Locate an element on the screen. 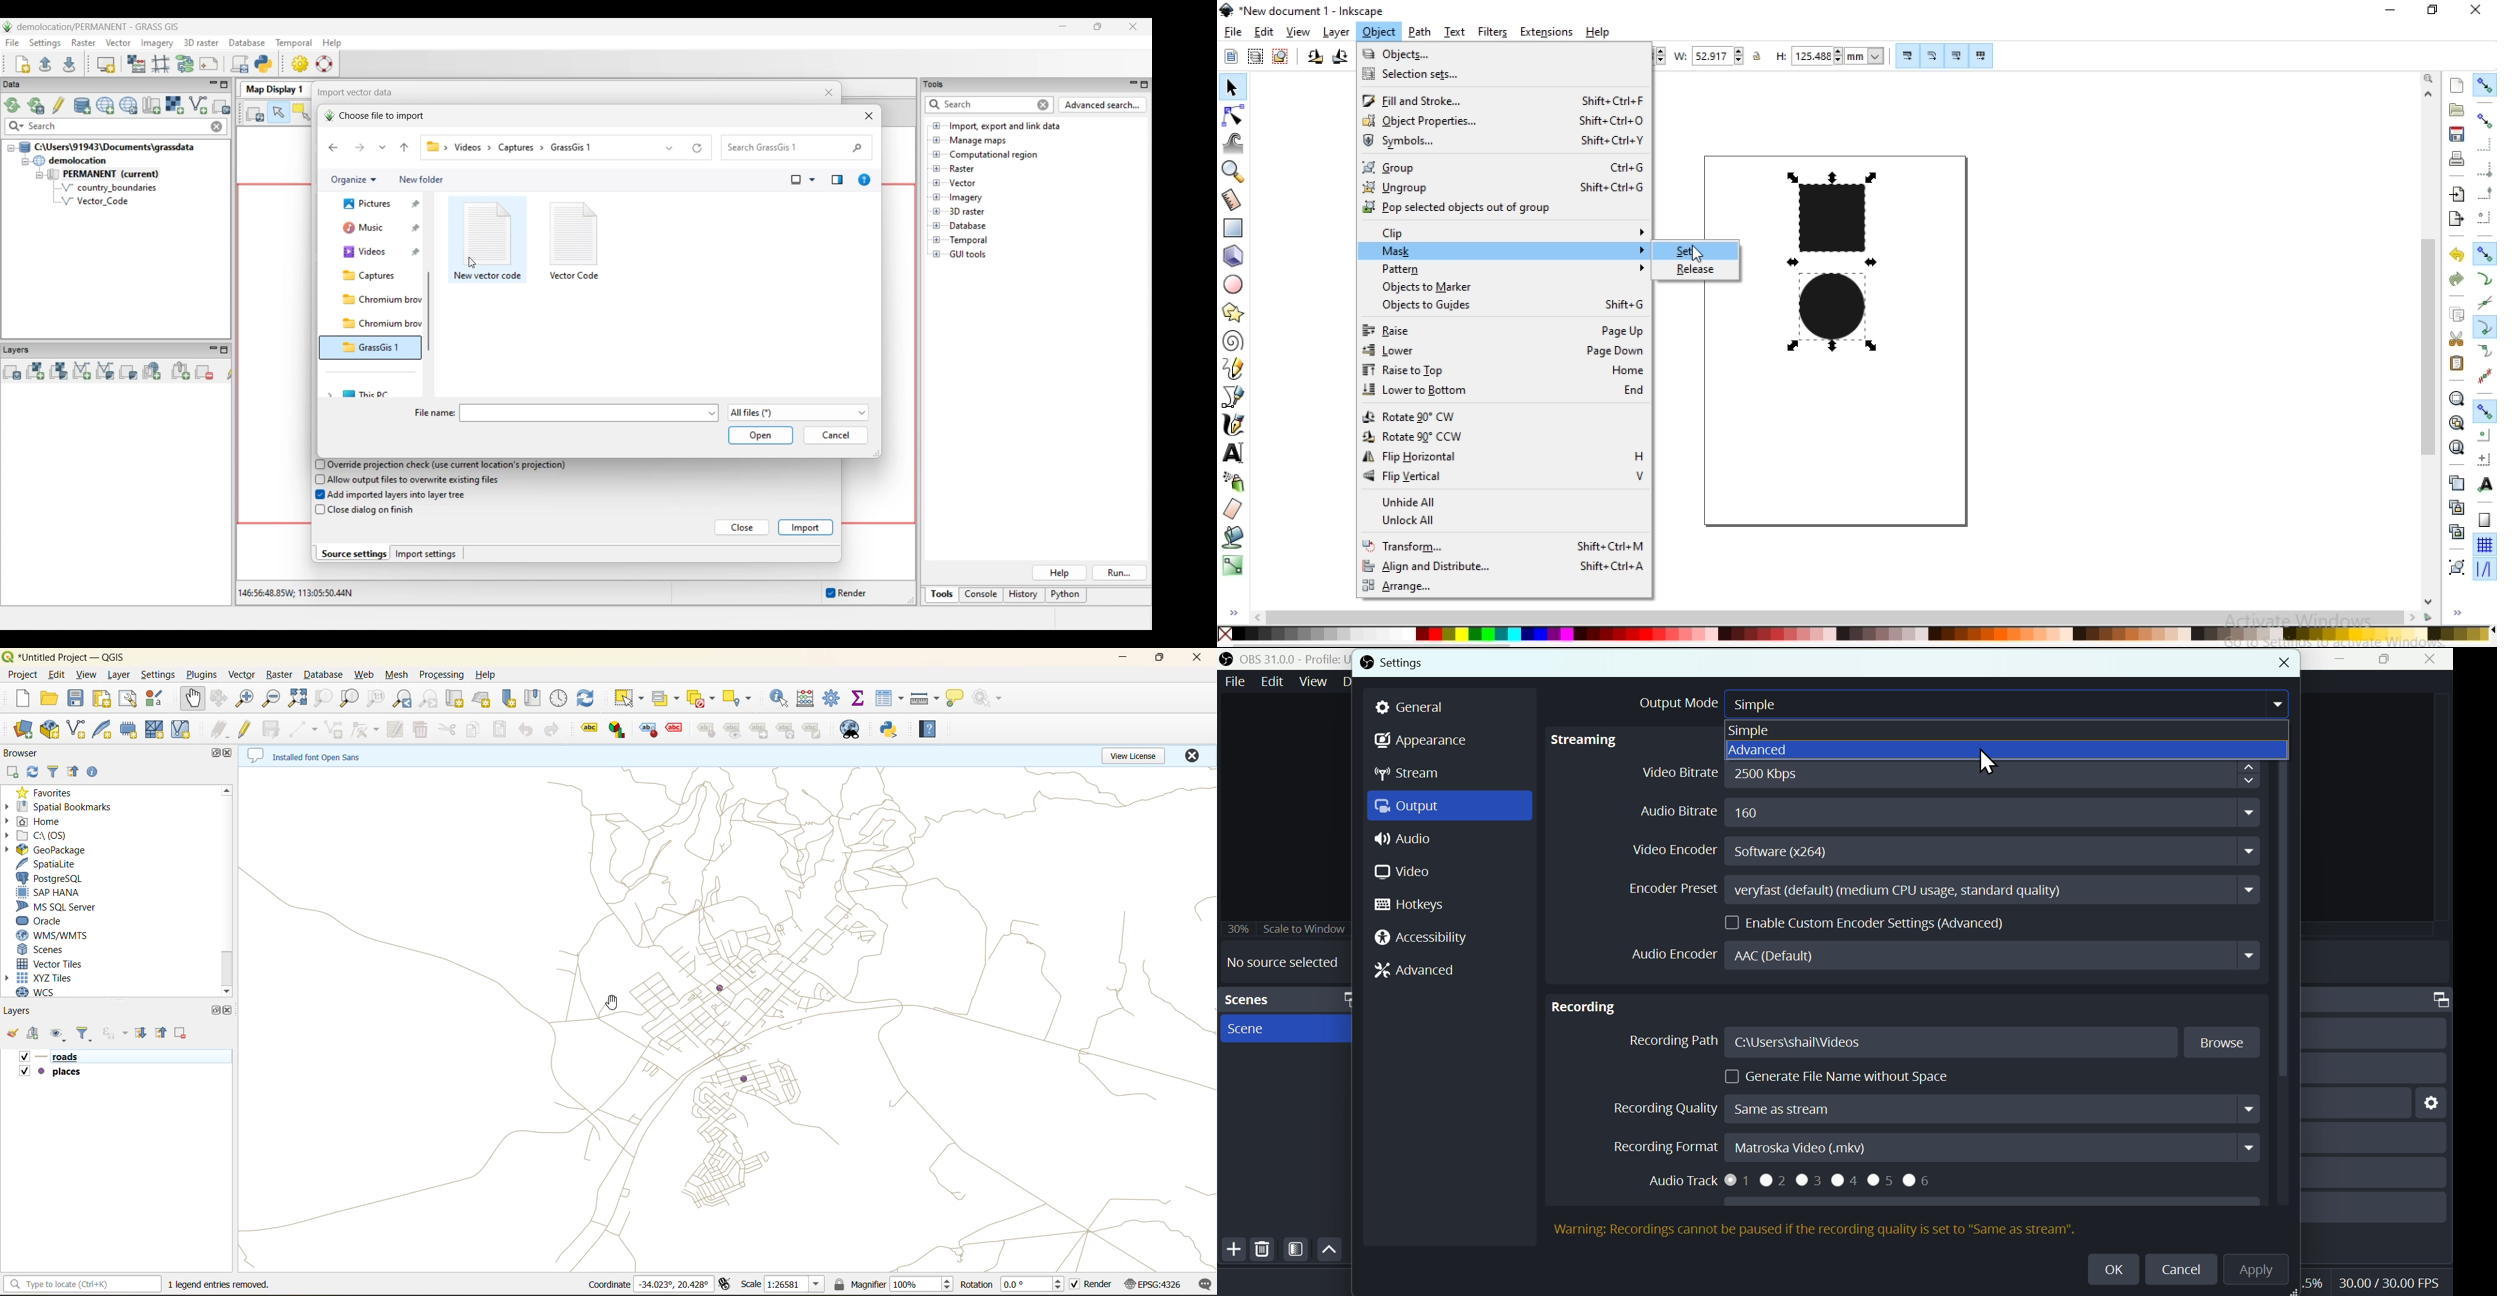 This screenshot has height=1316, width=2520. view license is located at coordinates (1137, 756).